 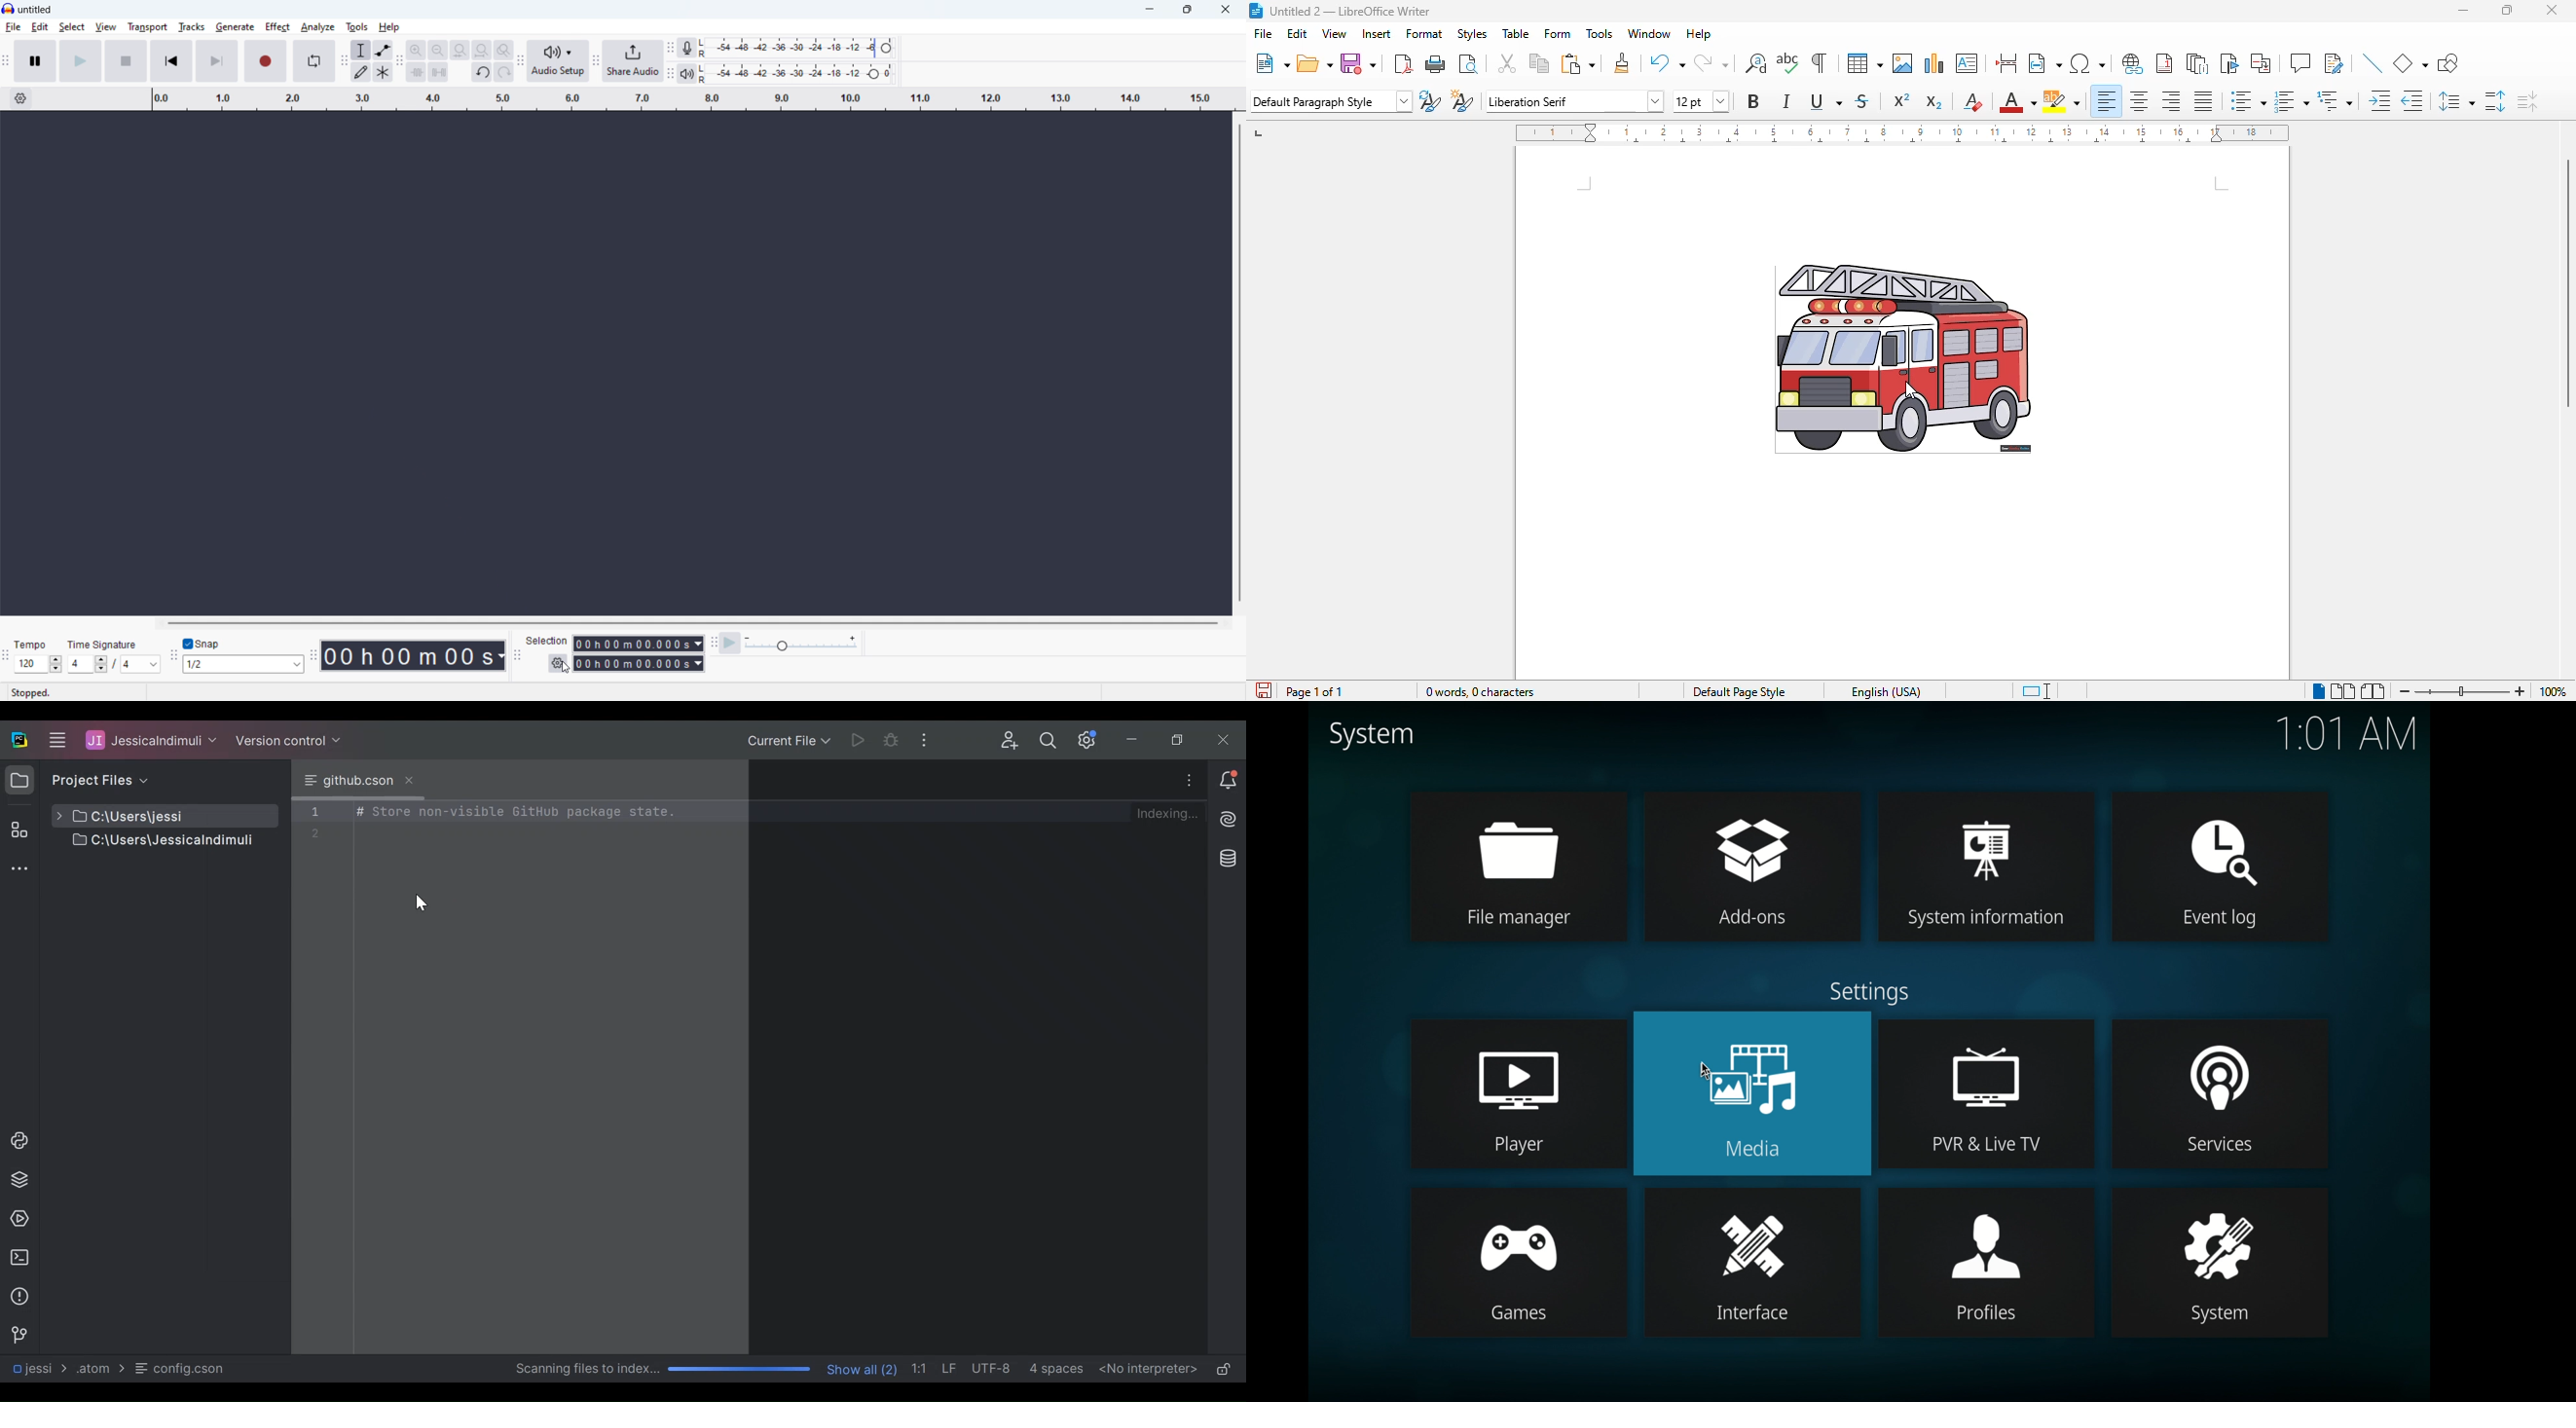 I want to click on file manager, so click(x=1517, y=839).